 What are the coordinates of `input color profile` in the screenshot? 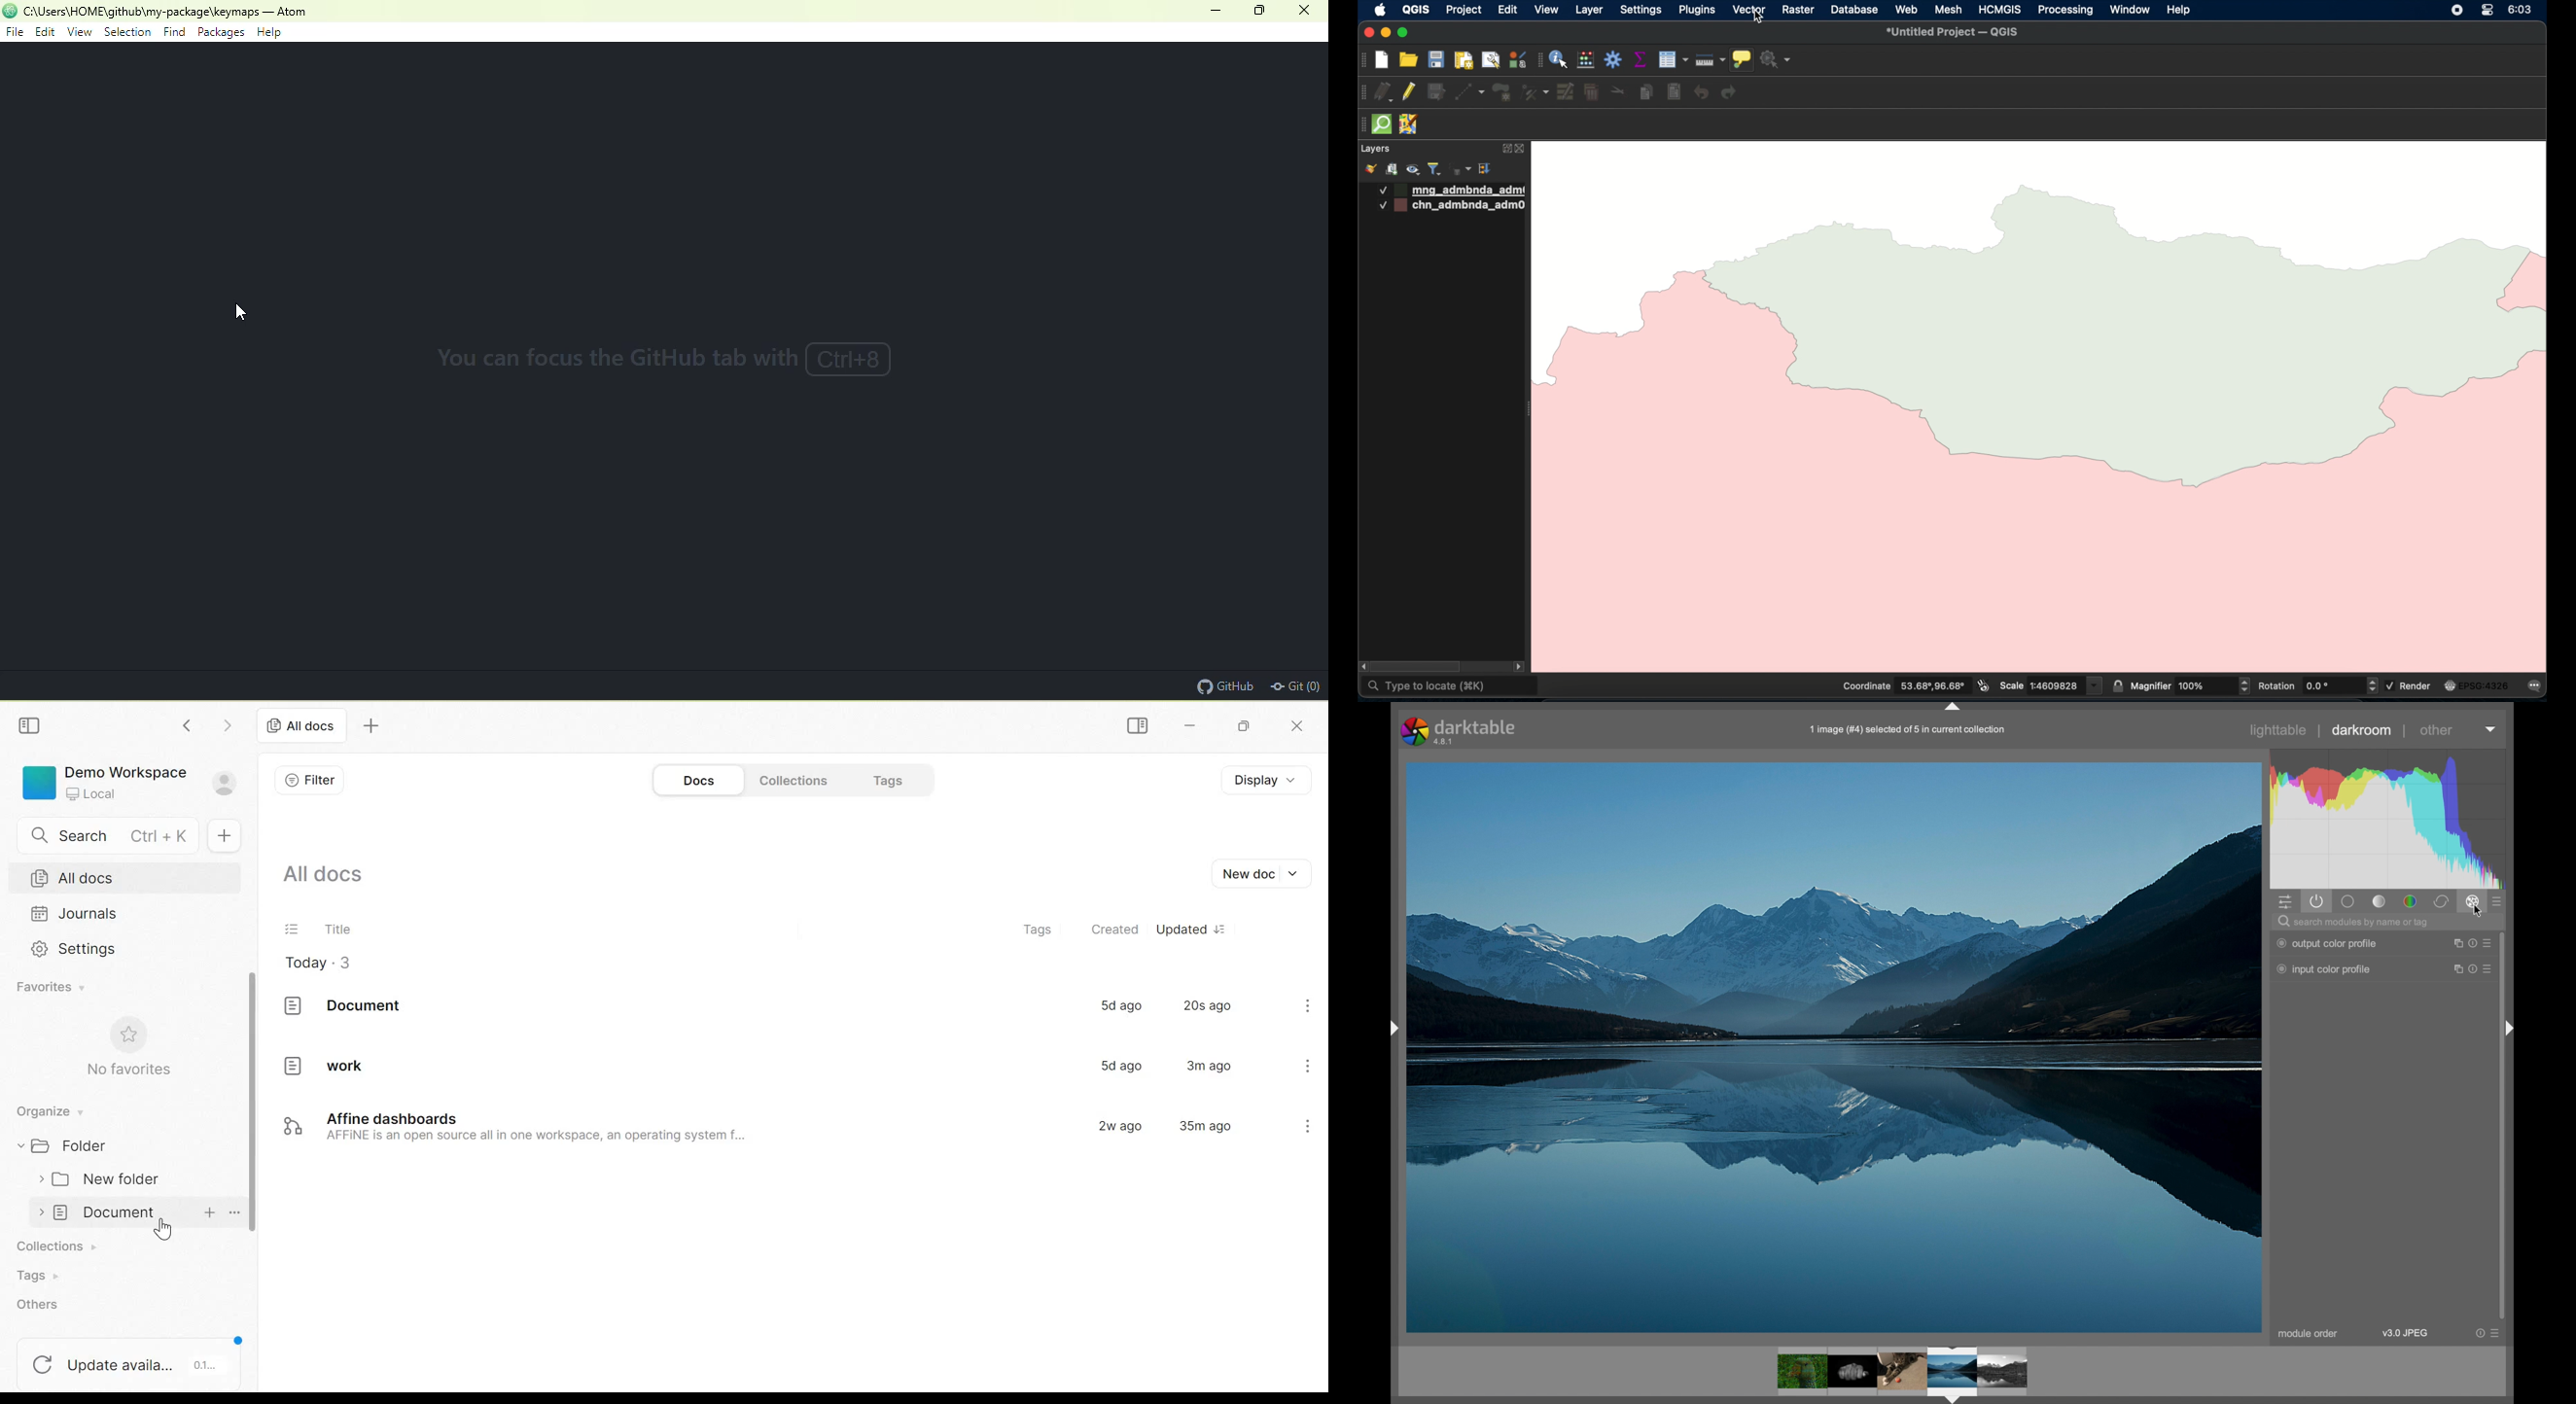 It's located at (2324, 970).